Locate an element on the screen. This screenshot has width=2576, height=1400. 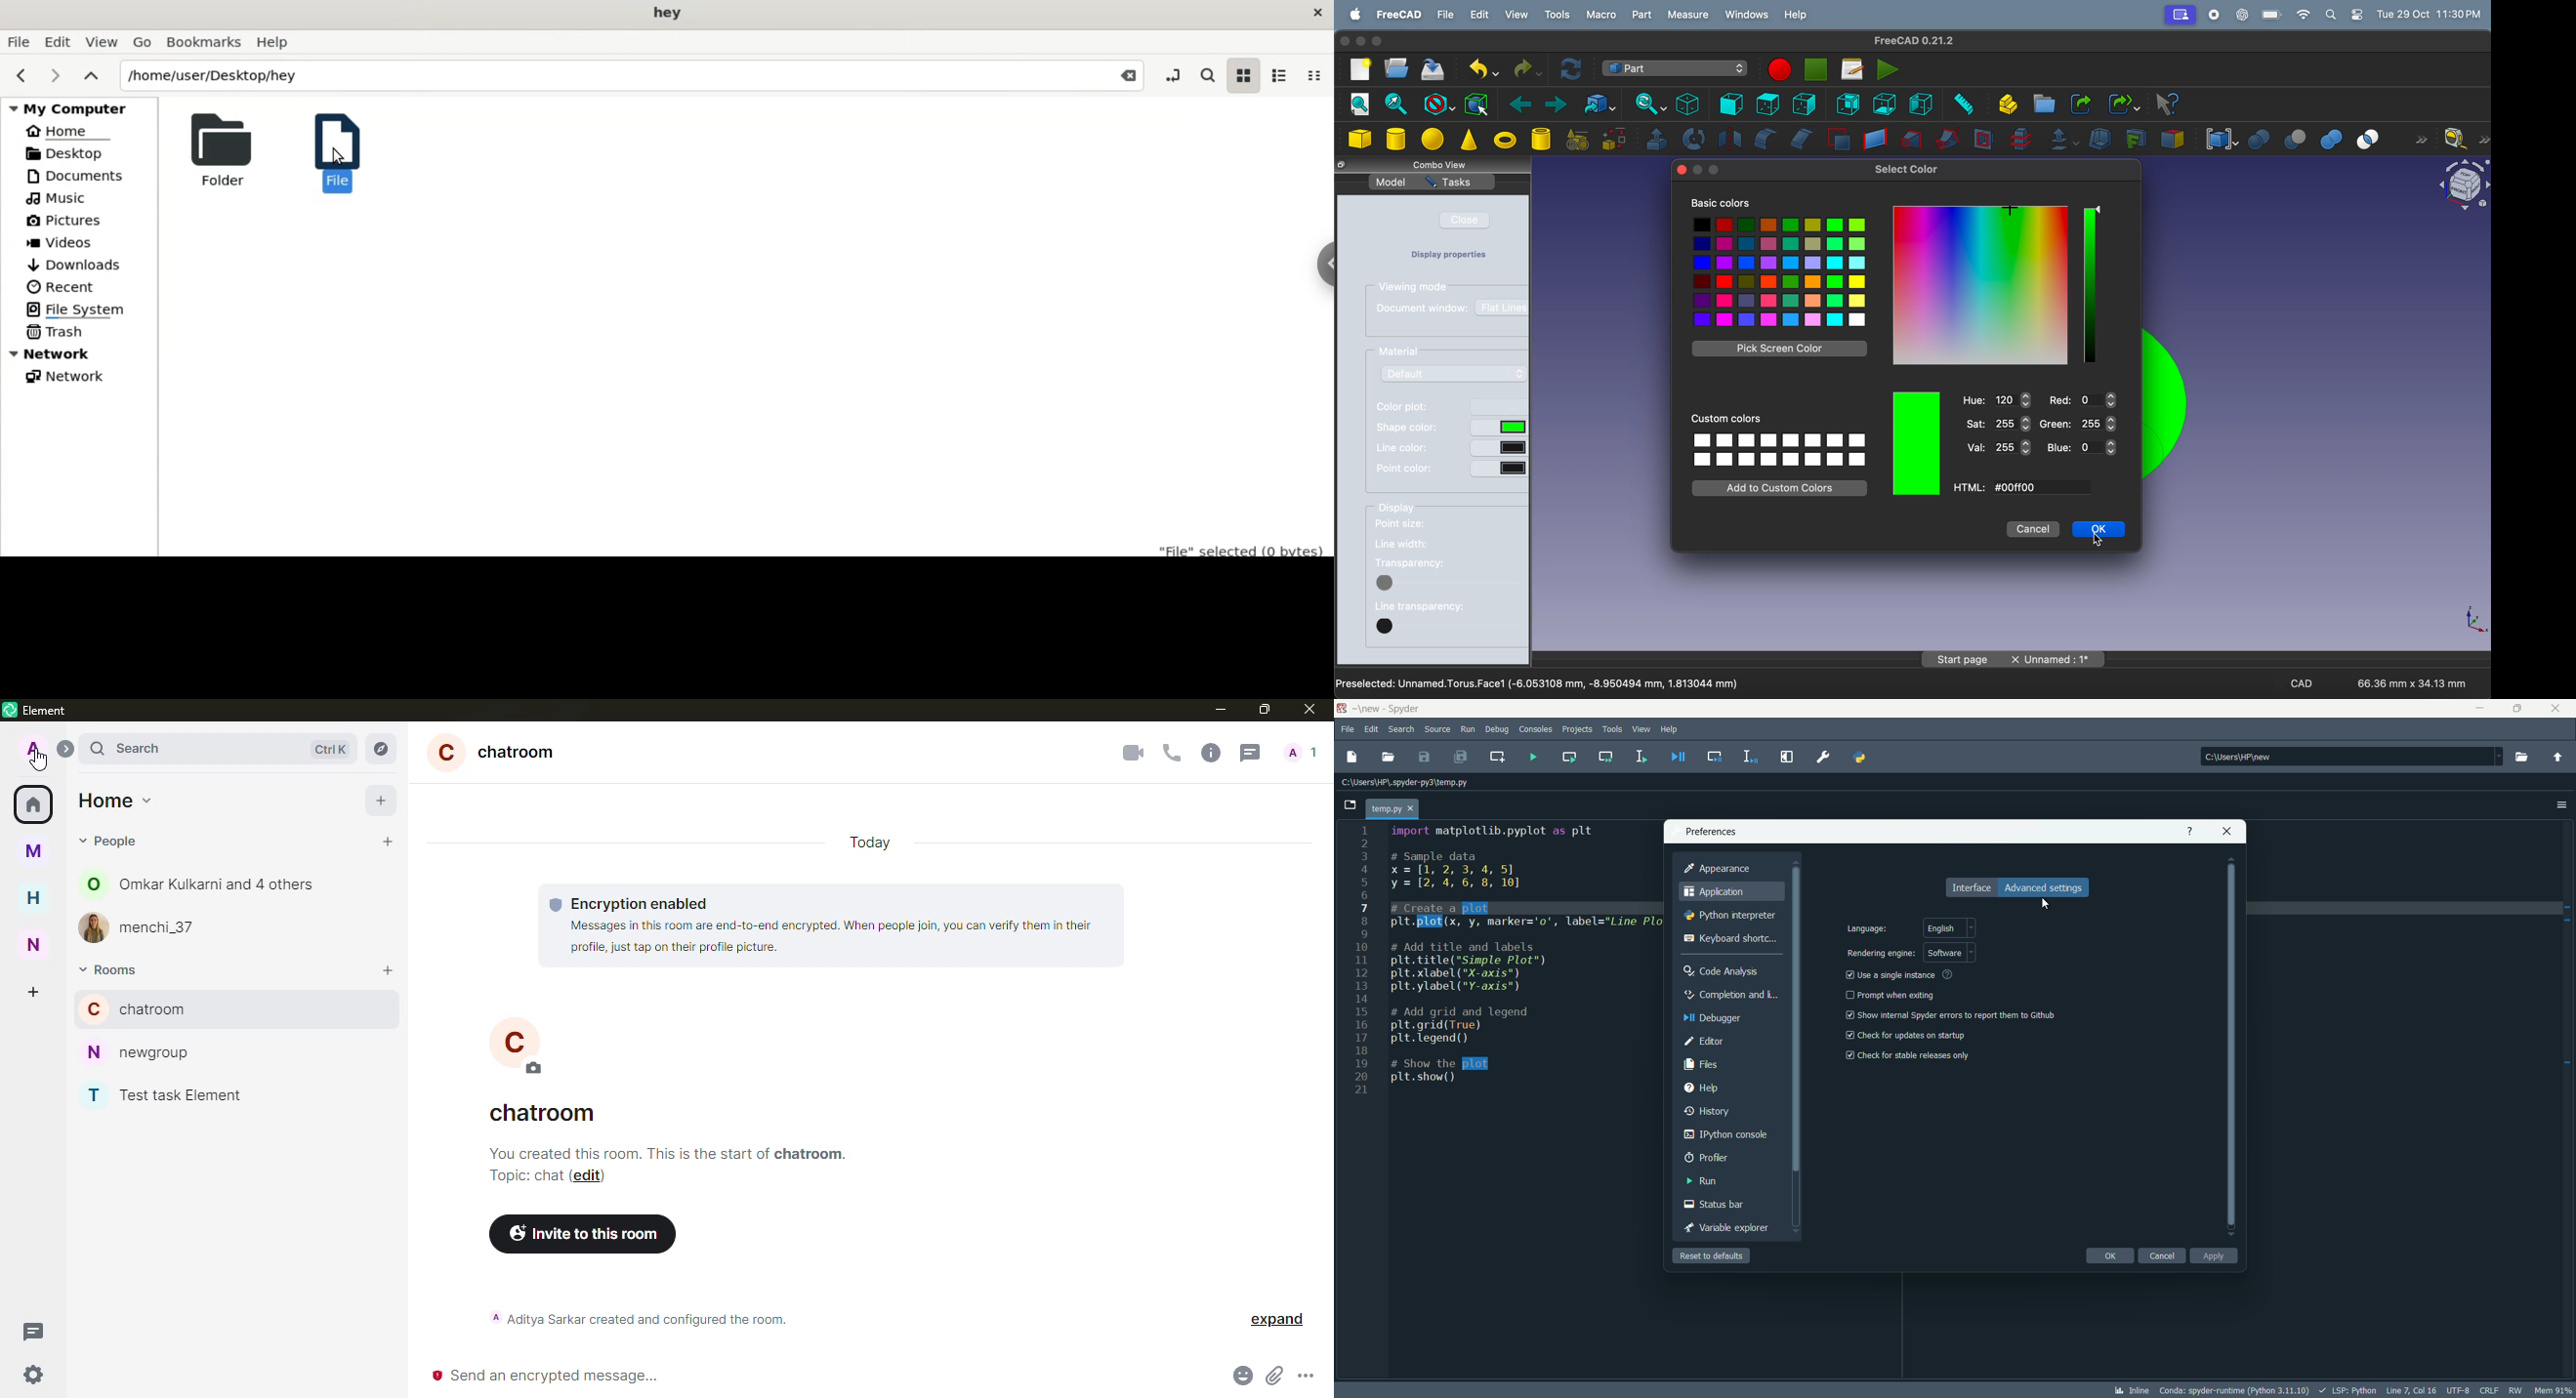
file tab is located at coordinates (1394, 807).